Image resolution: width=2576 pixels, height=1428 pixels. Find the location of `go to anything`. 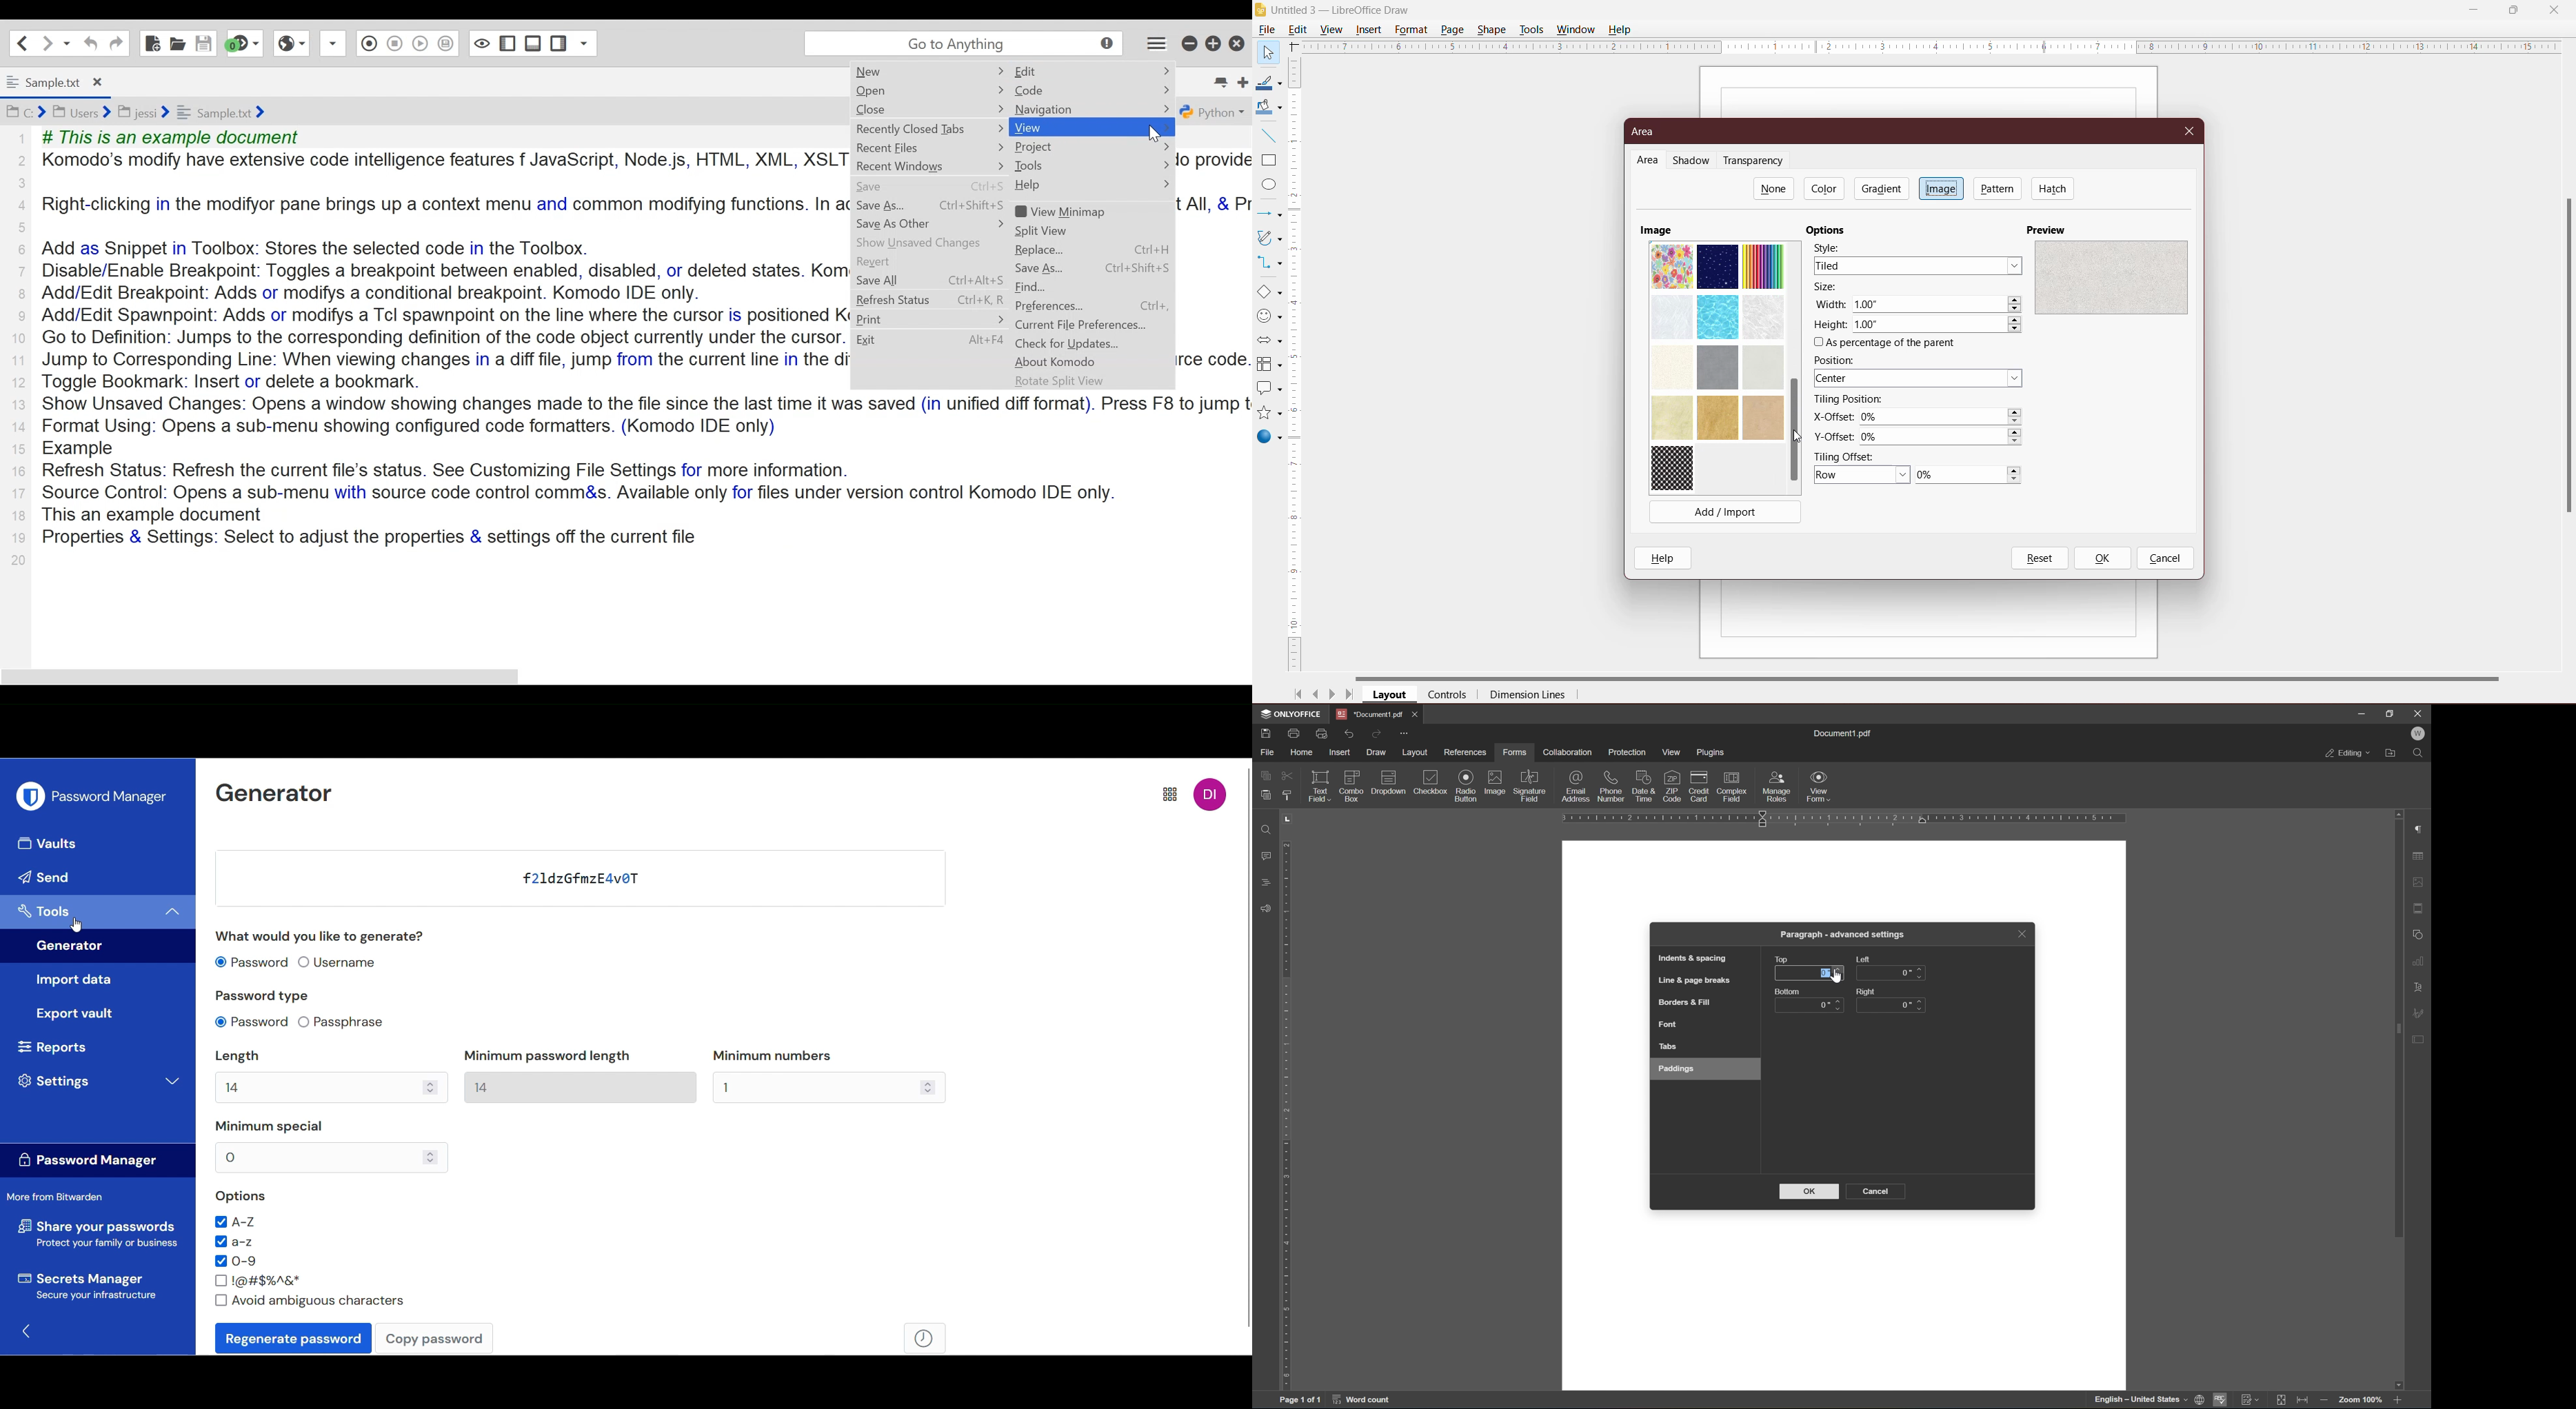

go to anything is located at coordinates (960, 46).